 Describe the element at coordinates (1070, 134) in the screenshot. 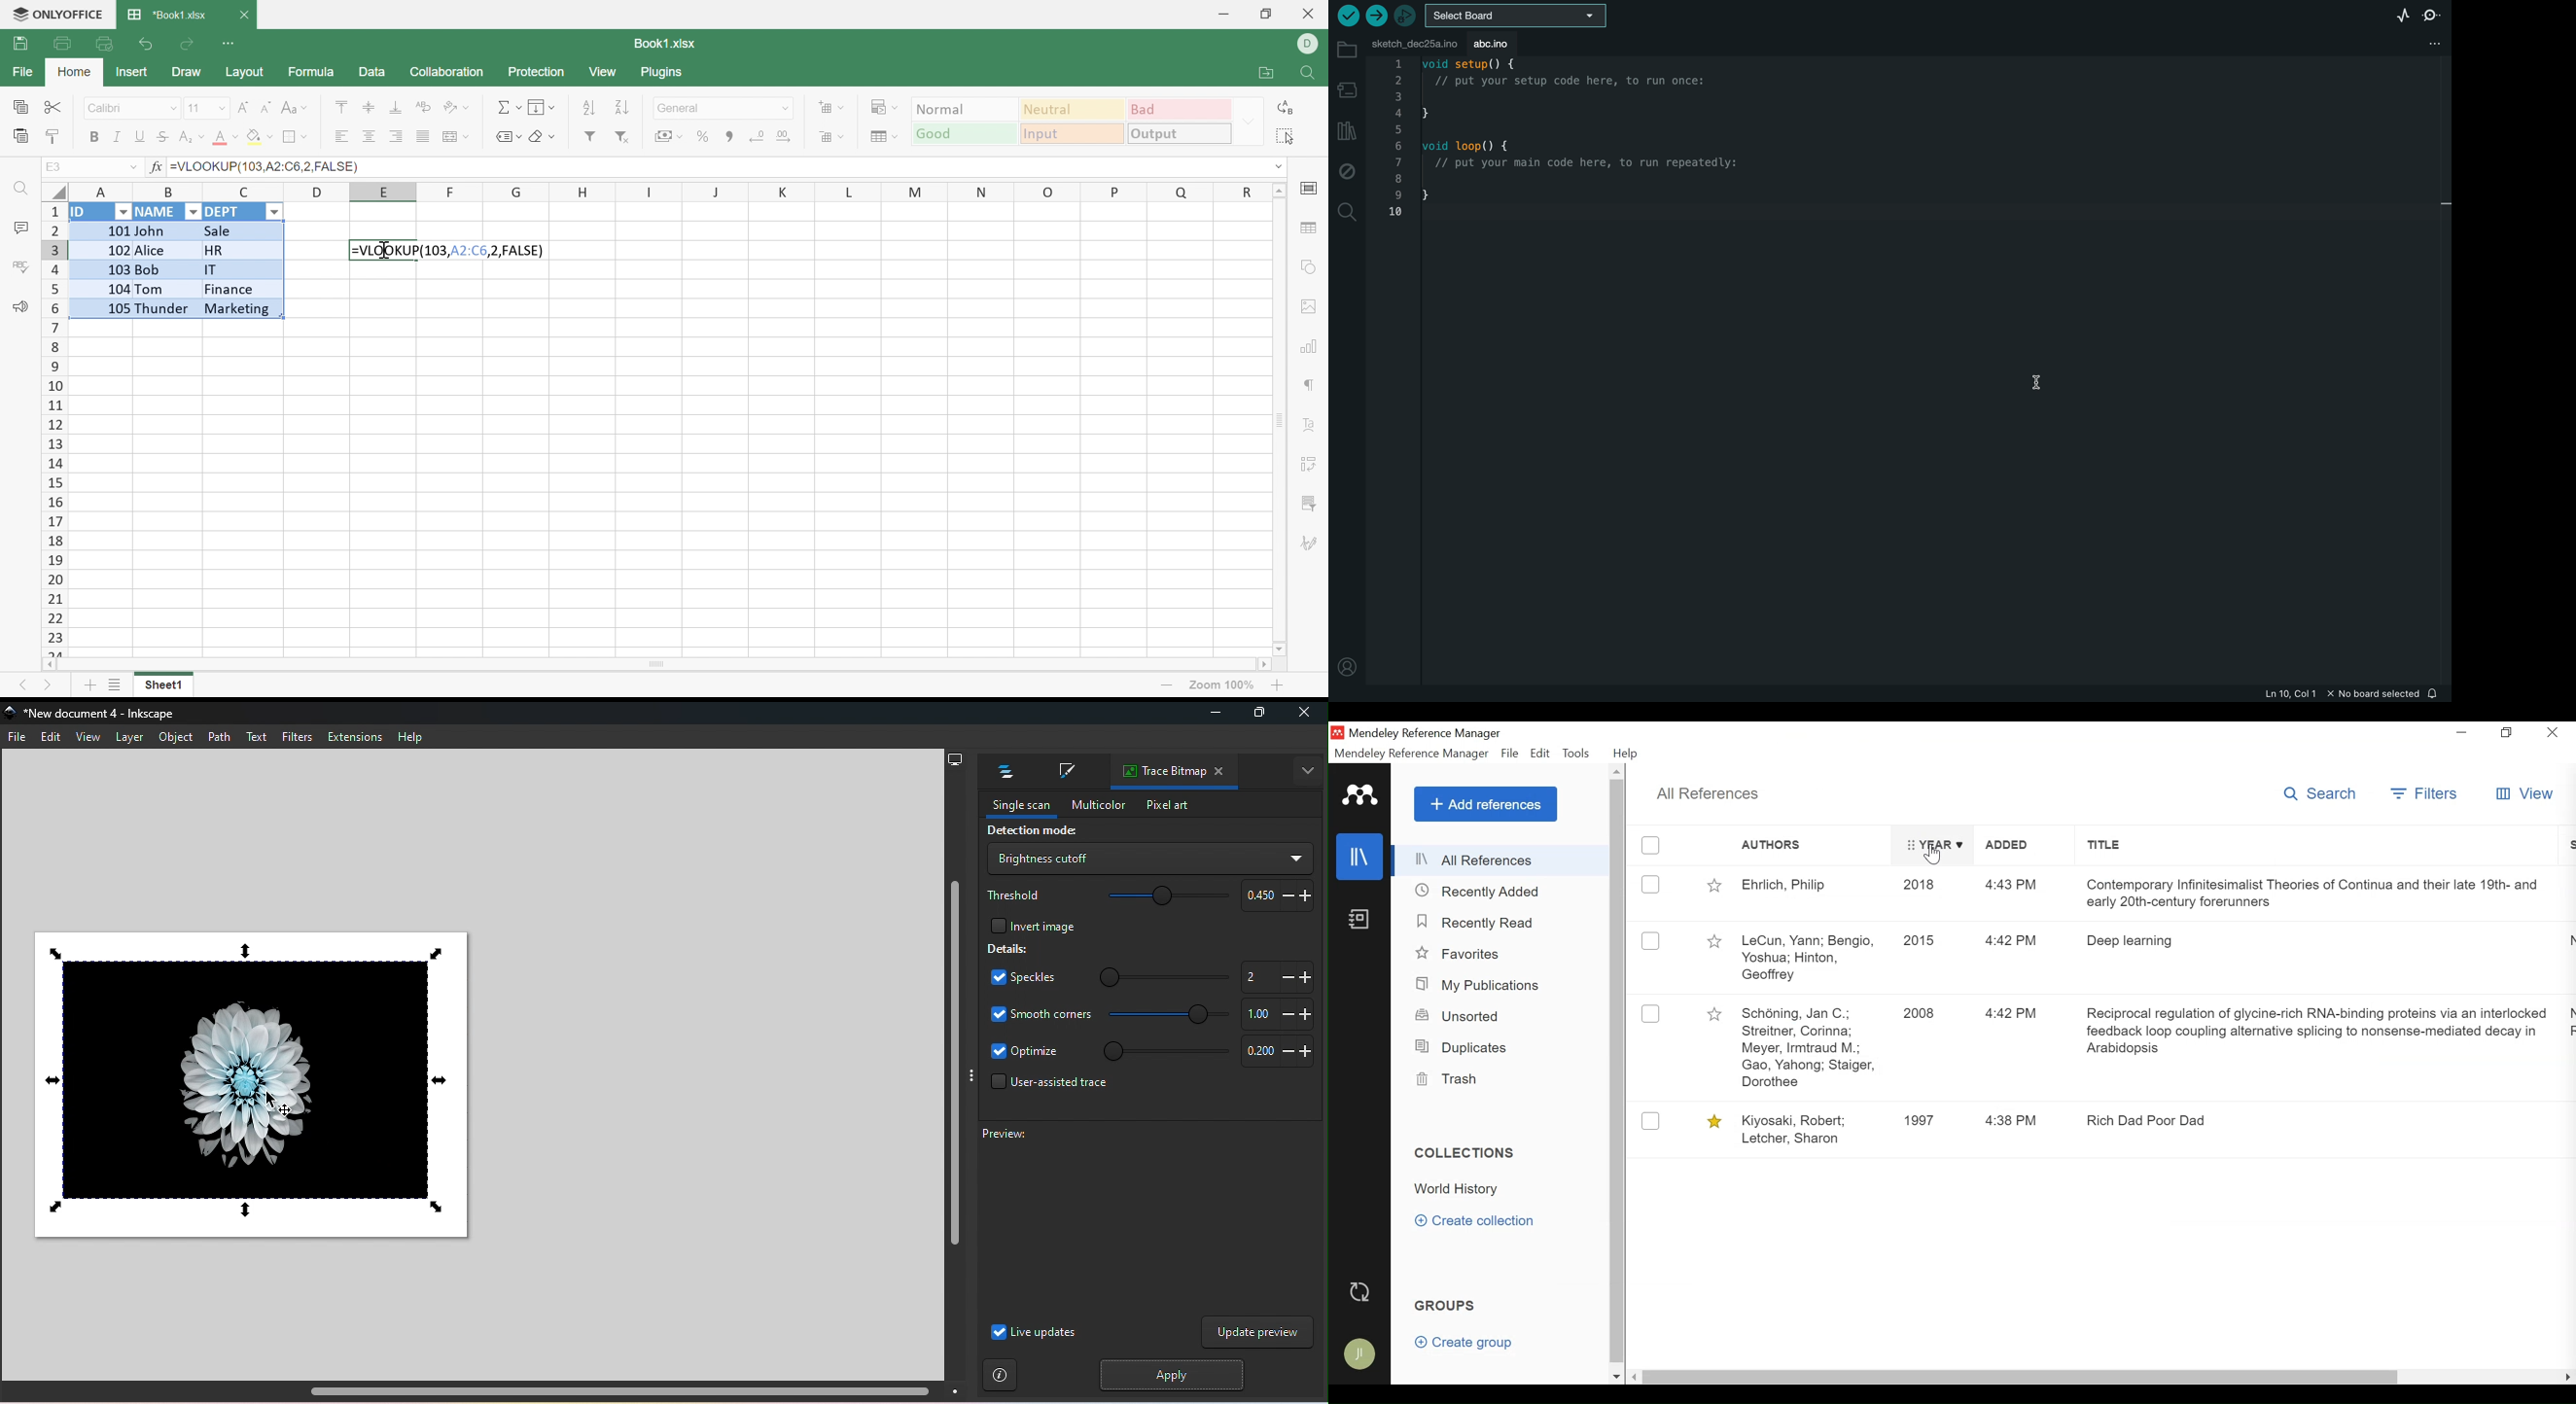

I see `Input` at that location.